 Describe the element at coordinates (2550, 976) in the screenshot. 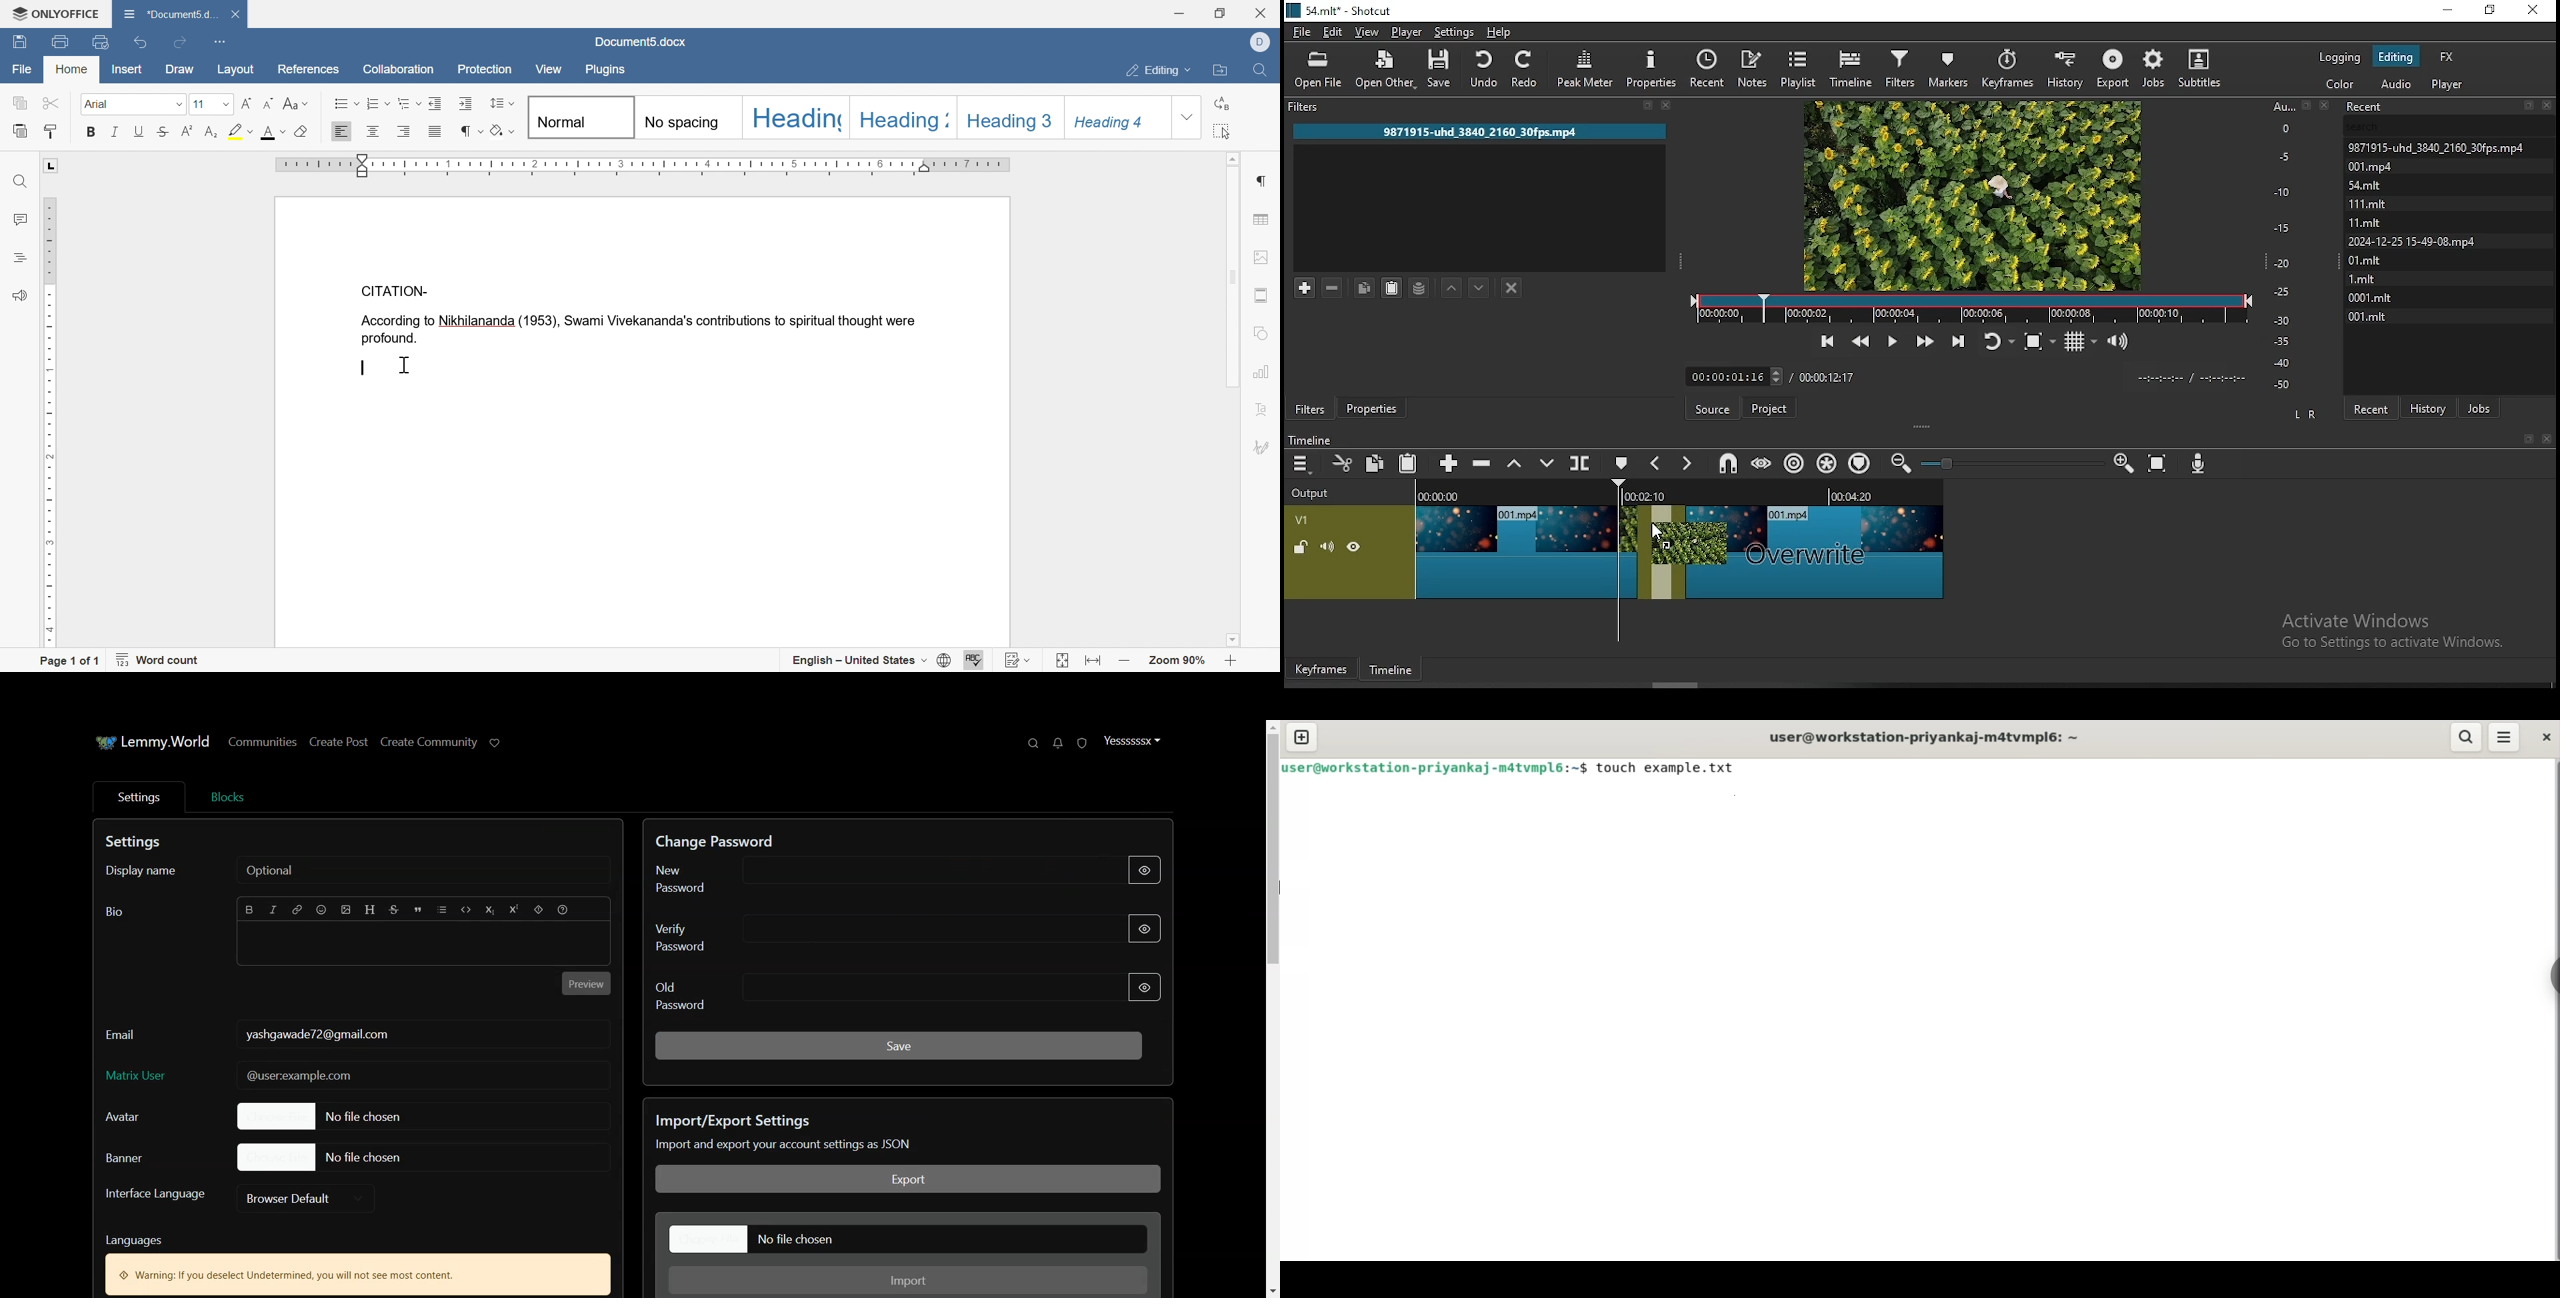

I see `sidebar` at that location.